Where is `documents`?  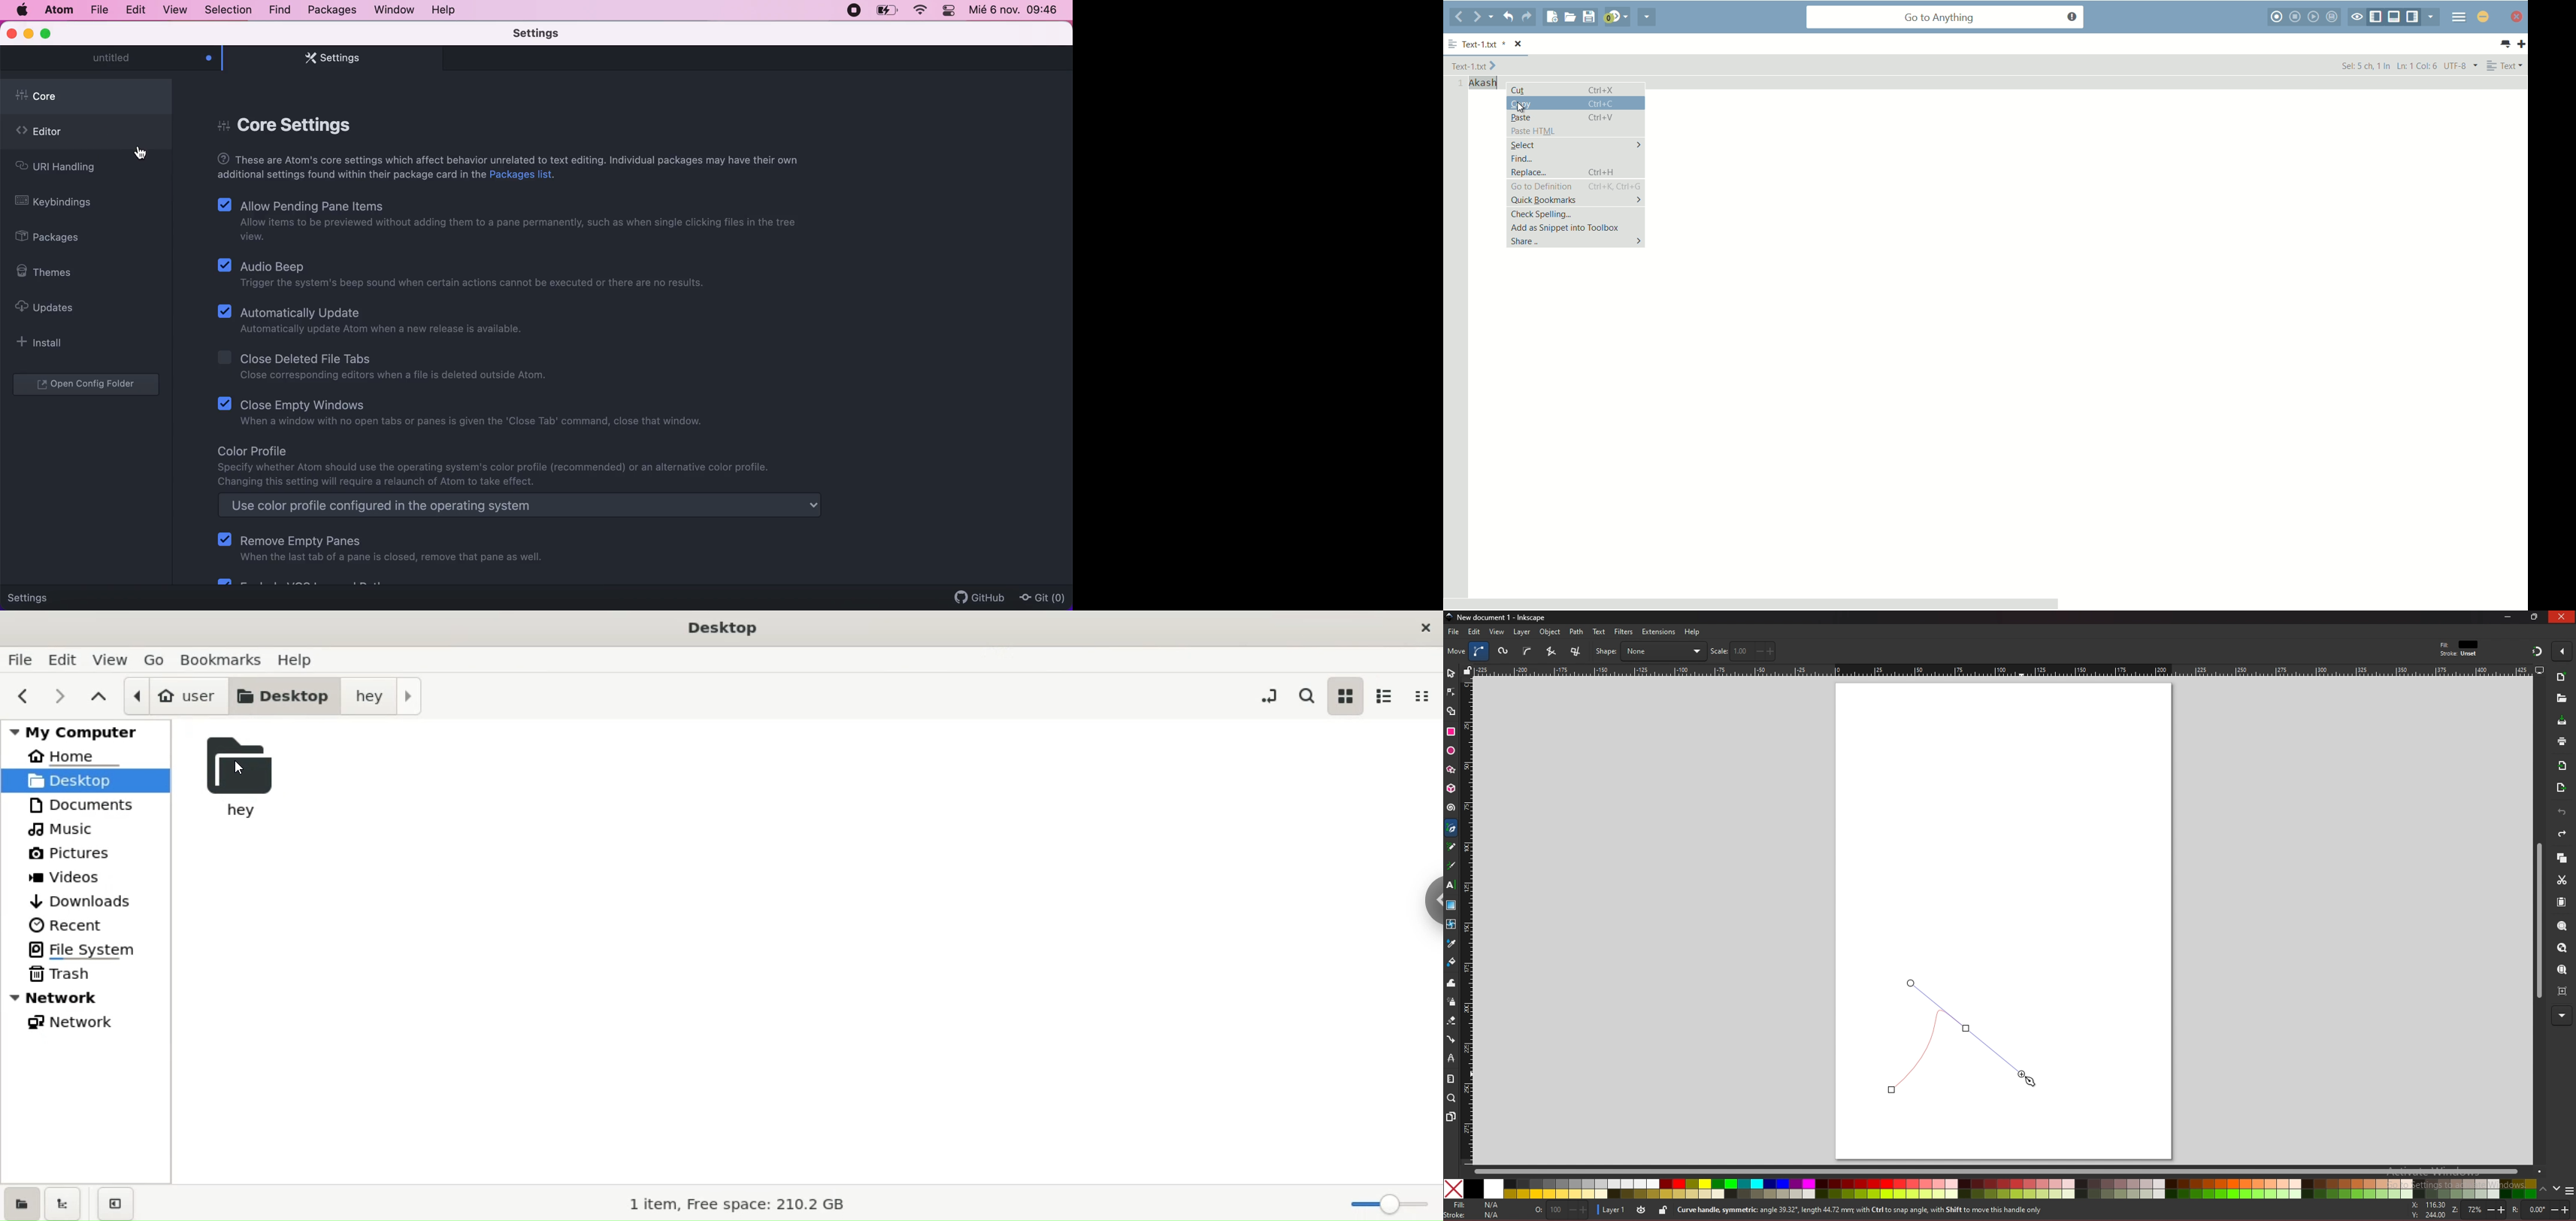 documents is located at coordinates (90, 806).